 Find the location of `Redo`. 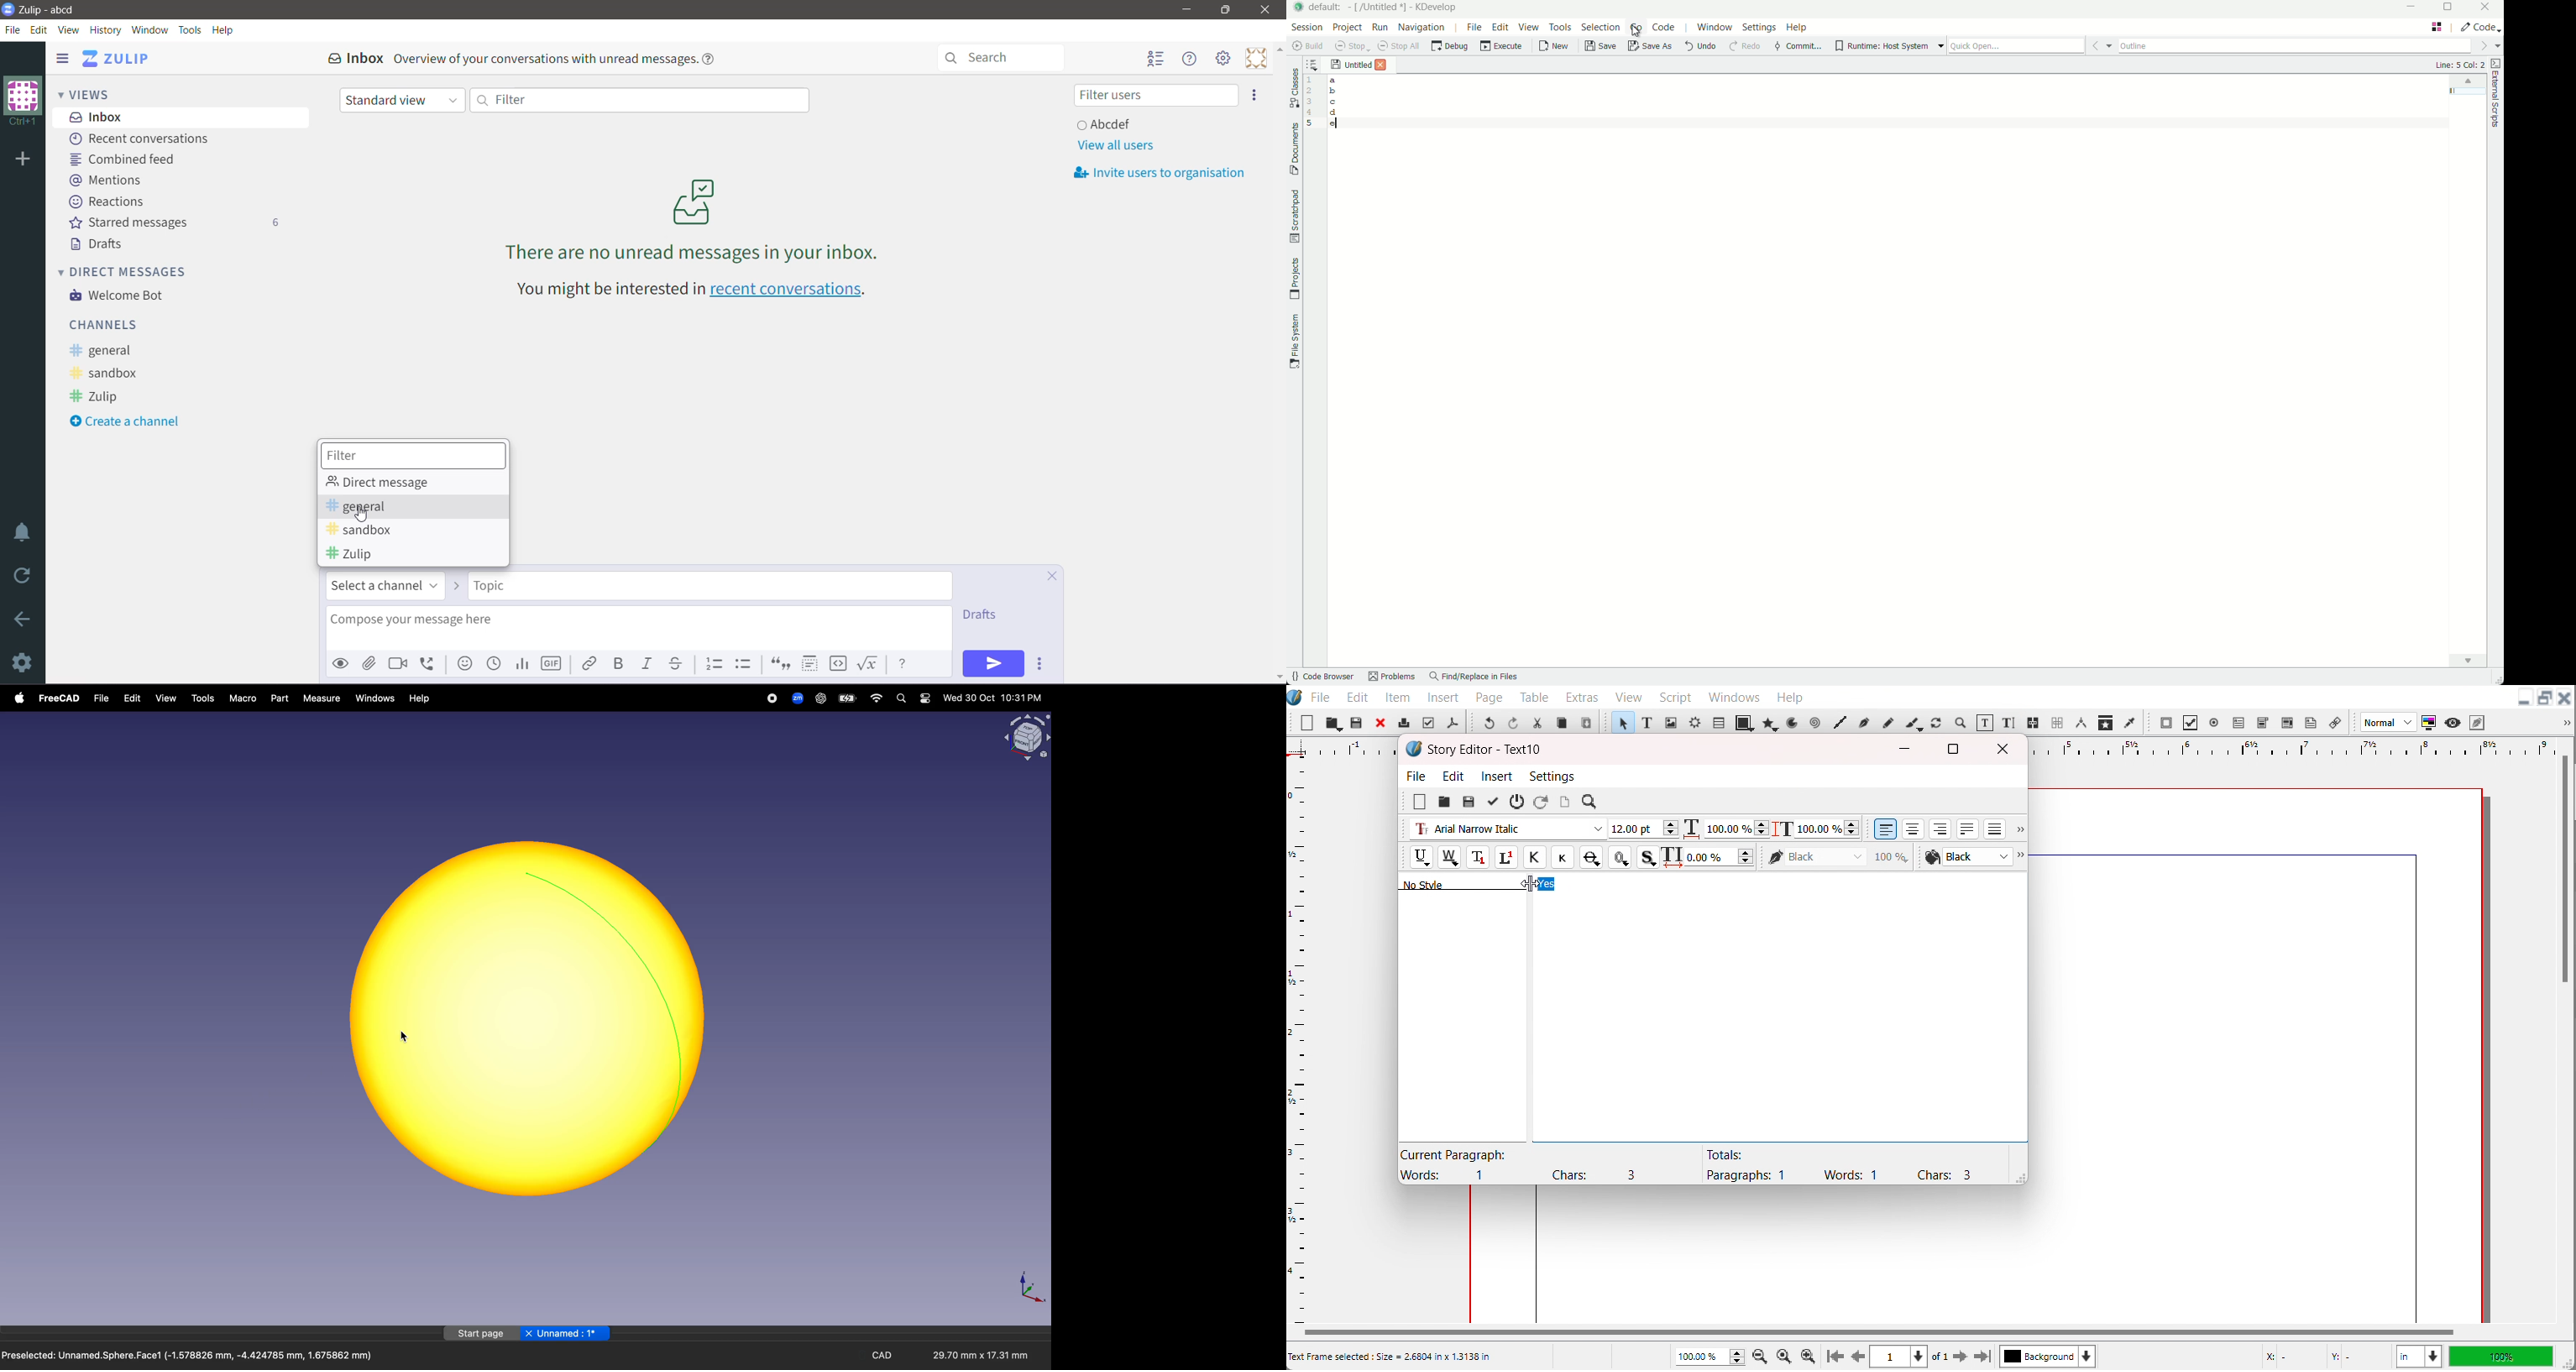

Redo is located at coordinates (1512, 722).